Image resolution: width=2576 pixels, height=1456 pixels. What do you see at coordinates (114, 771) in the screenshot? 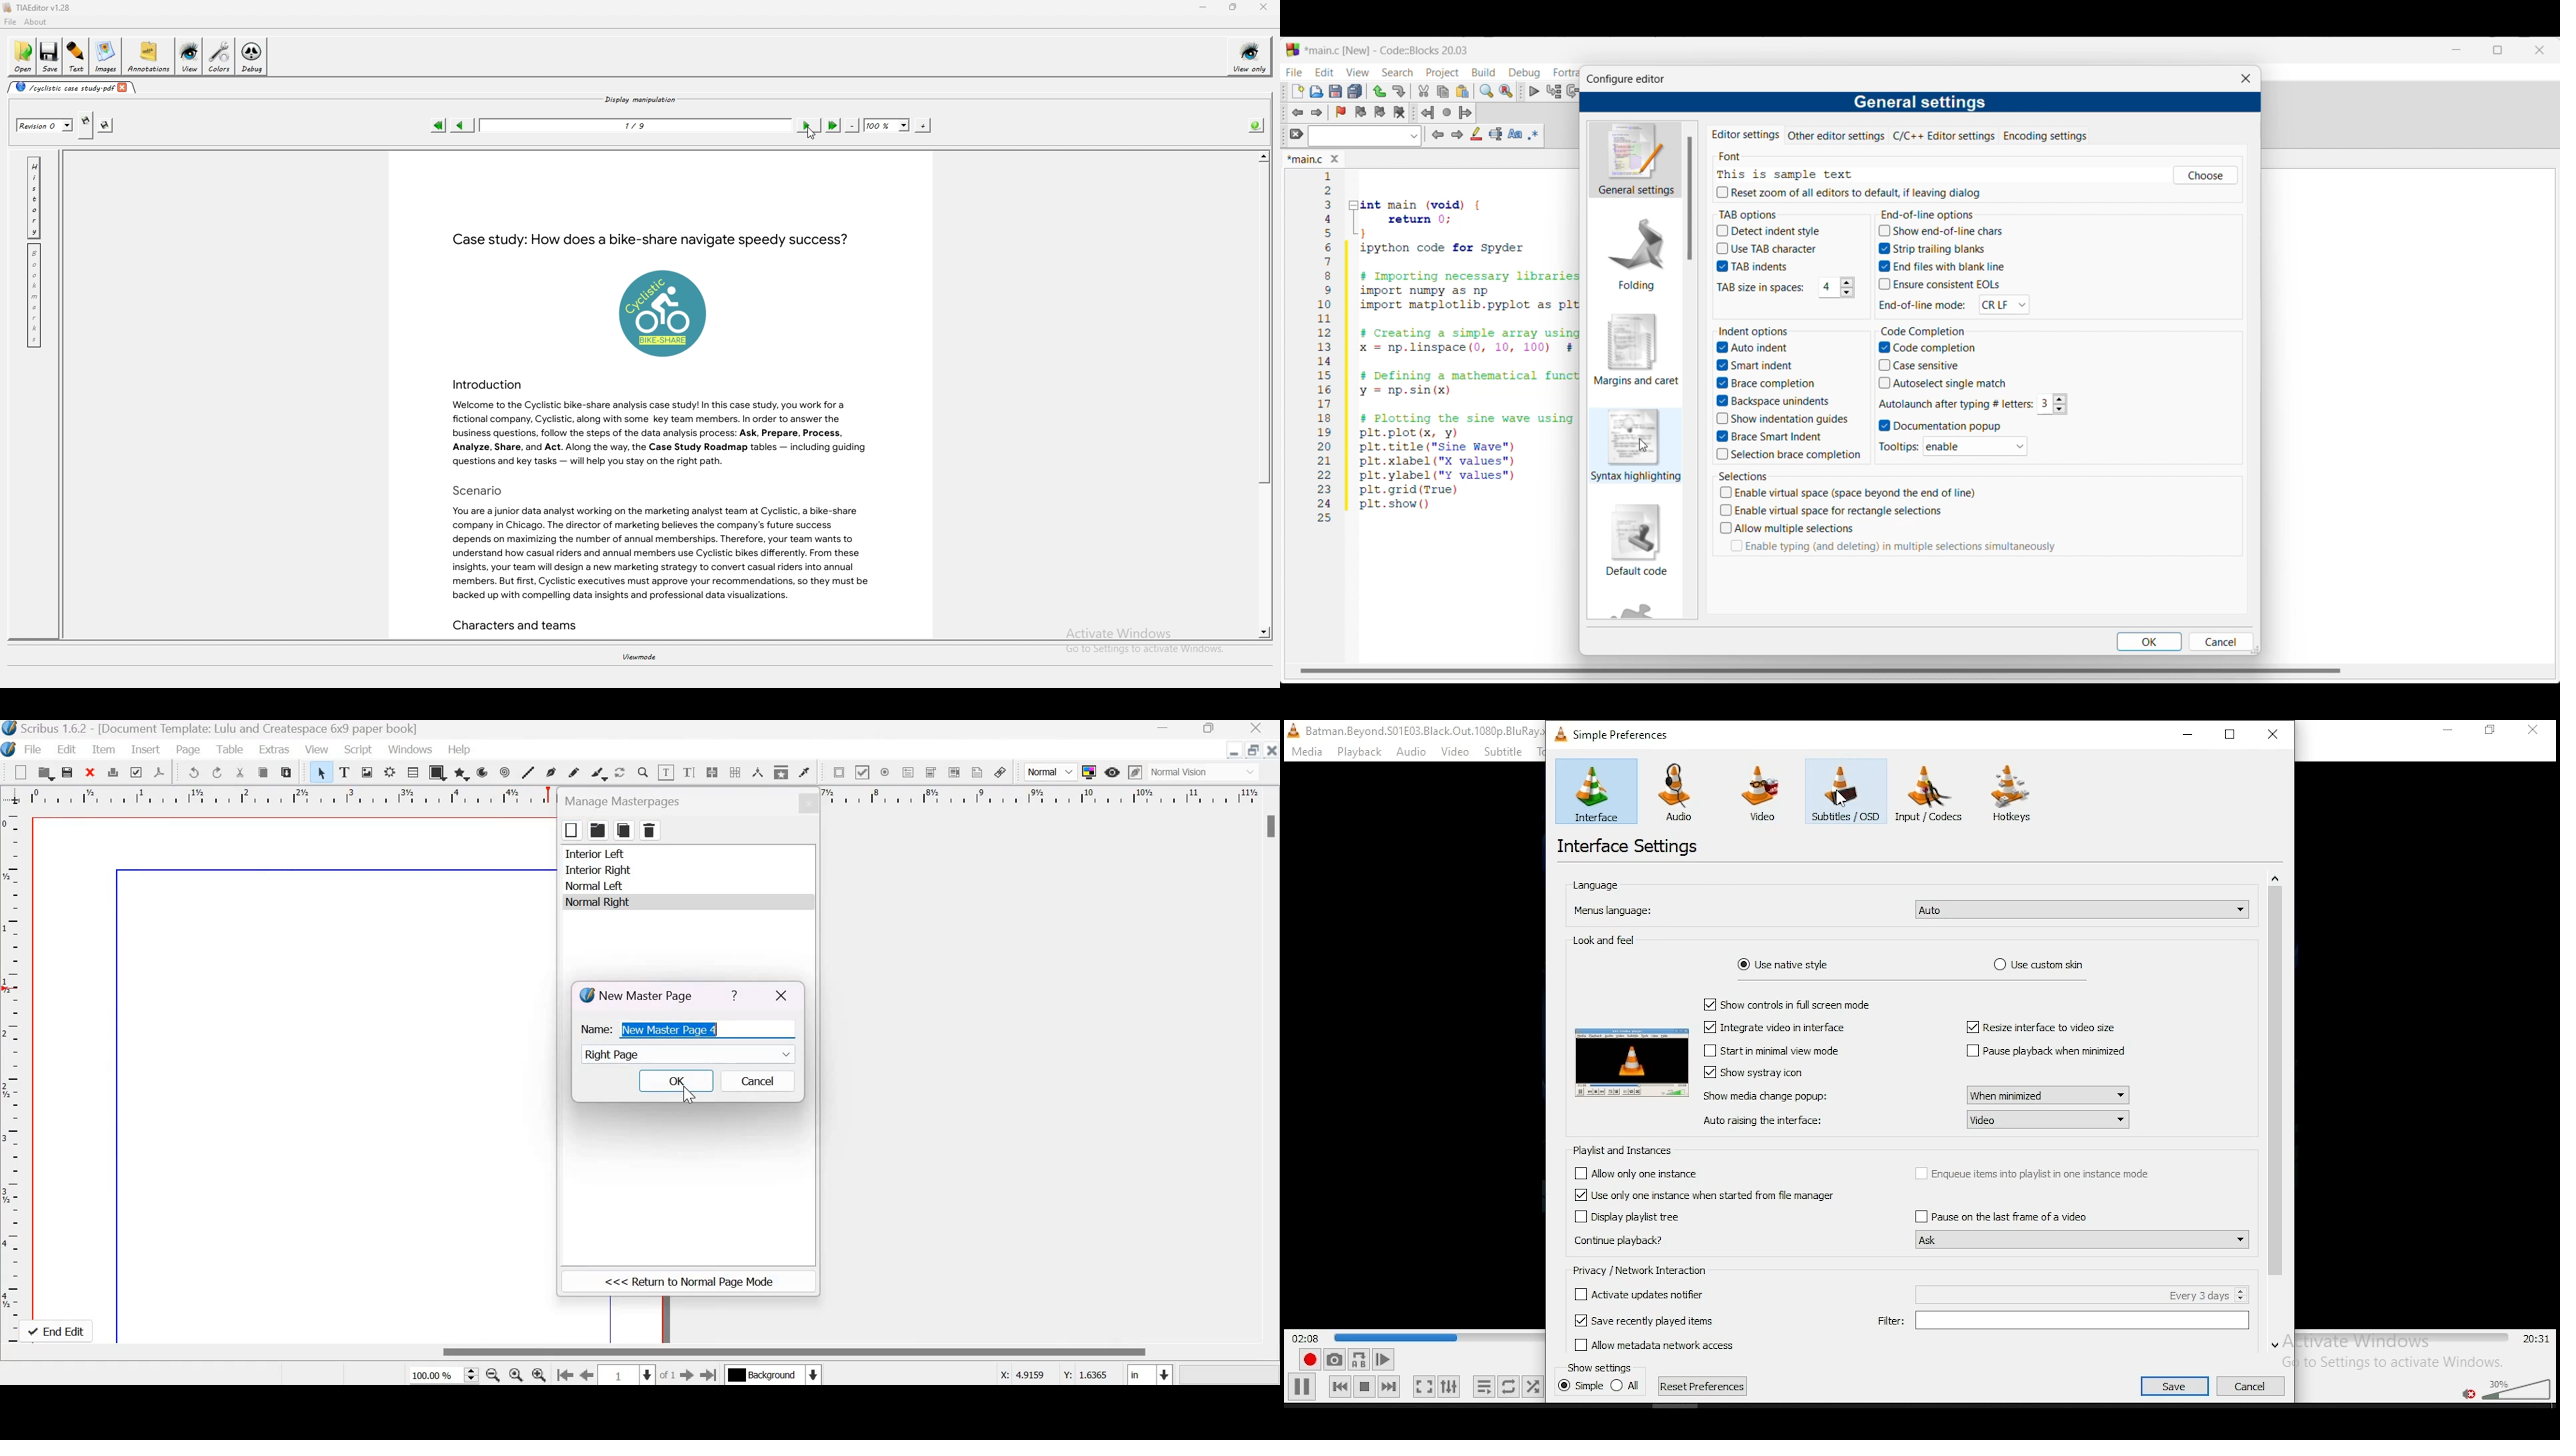
I see `print` at bounding box center [114, 771].